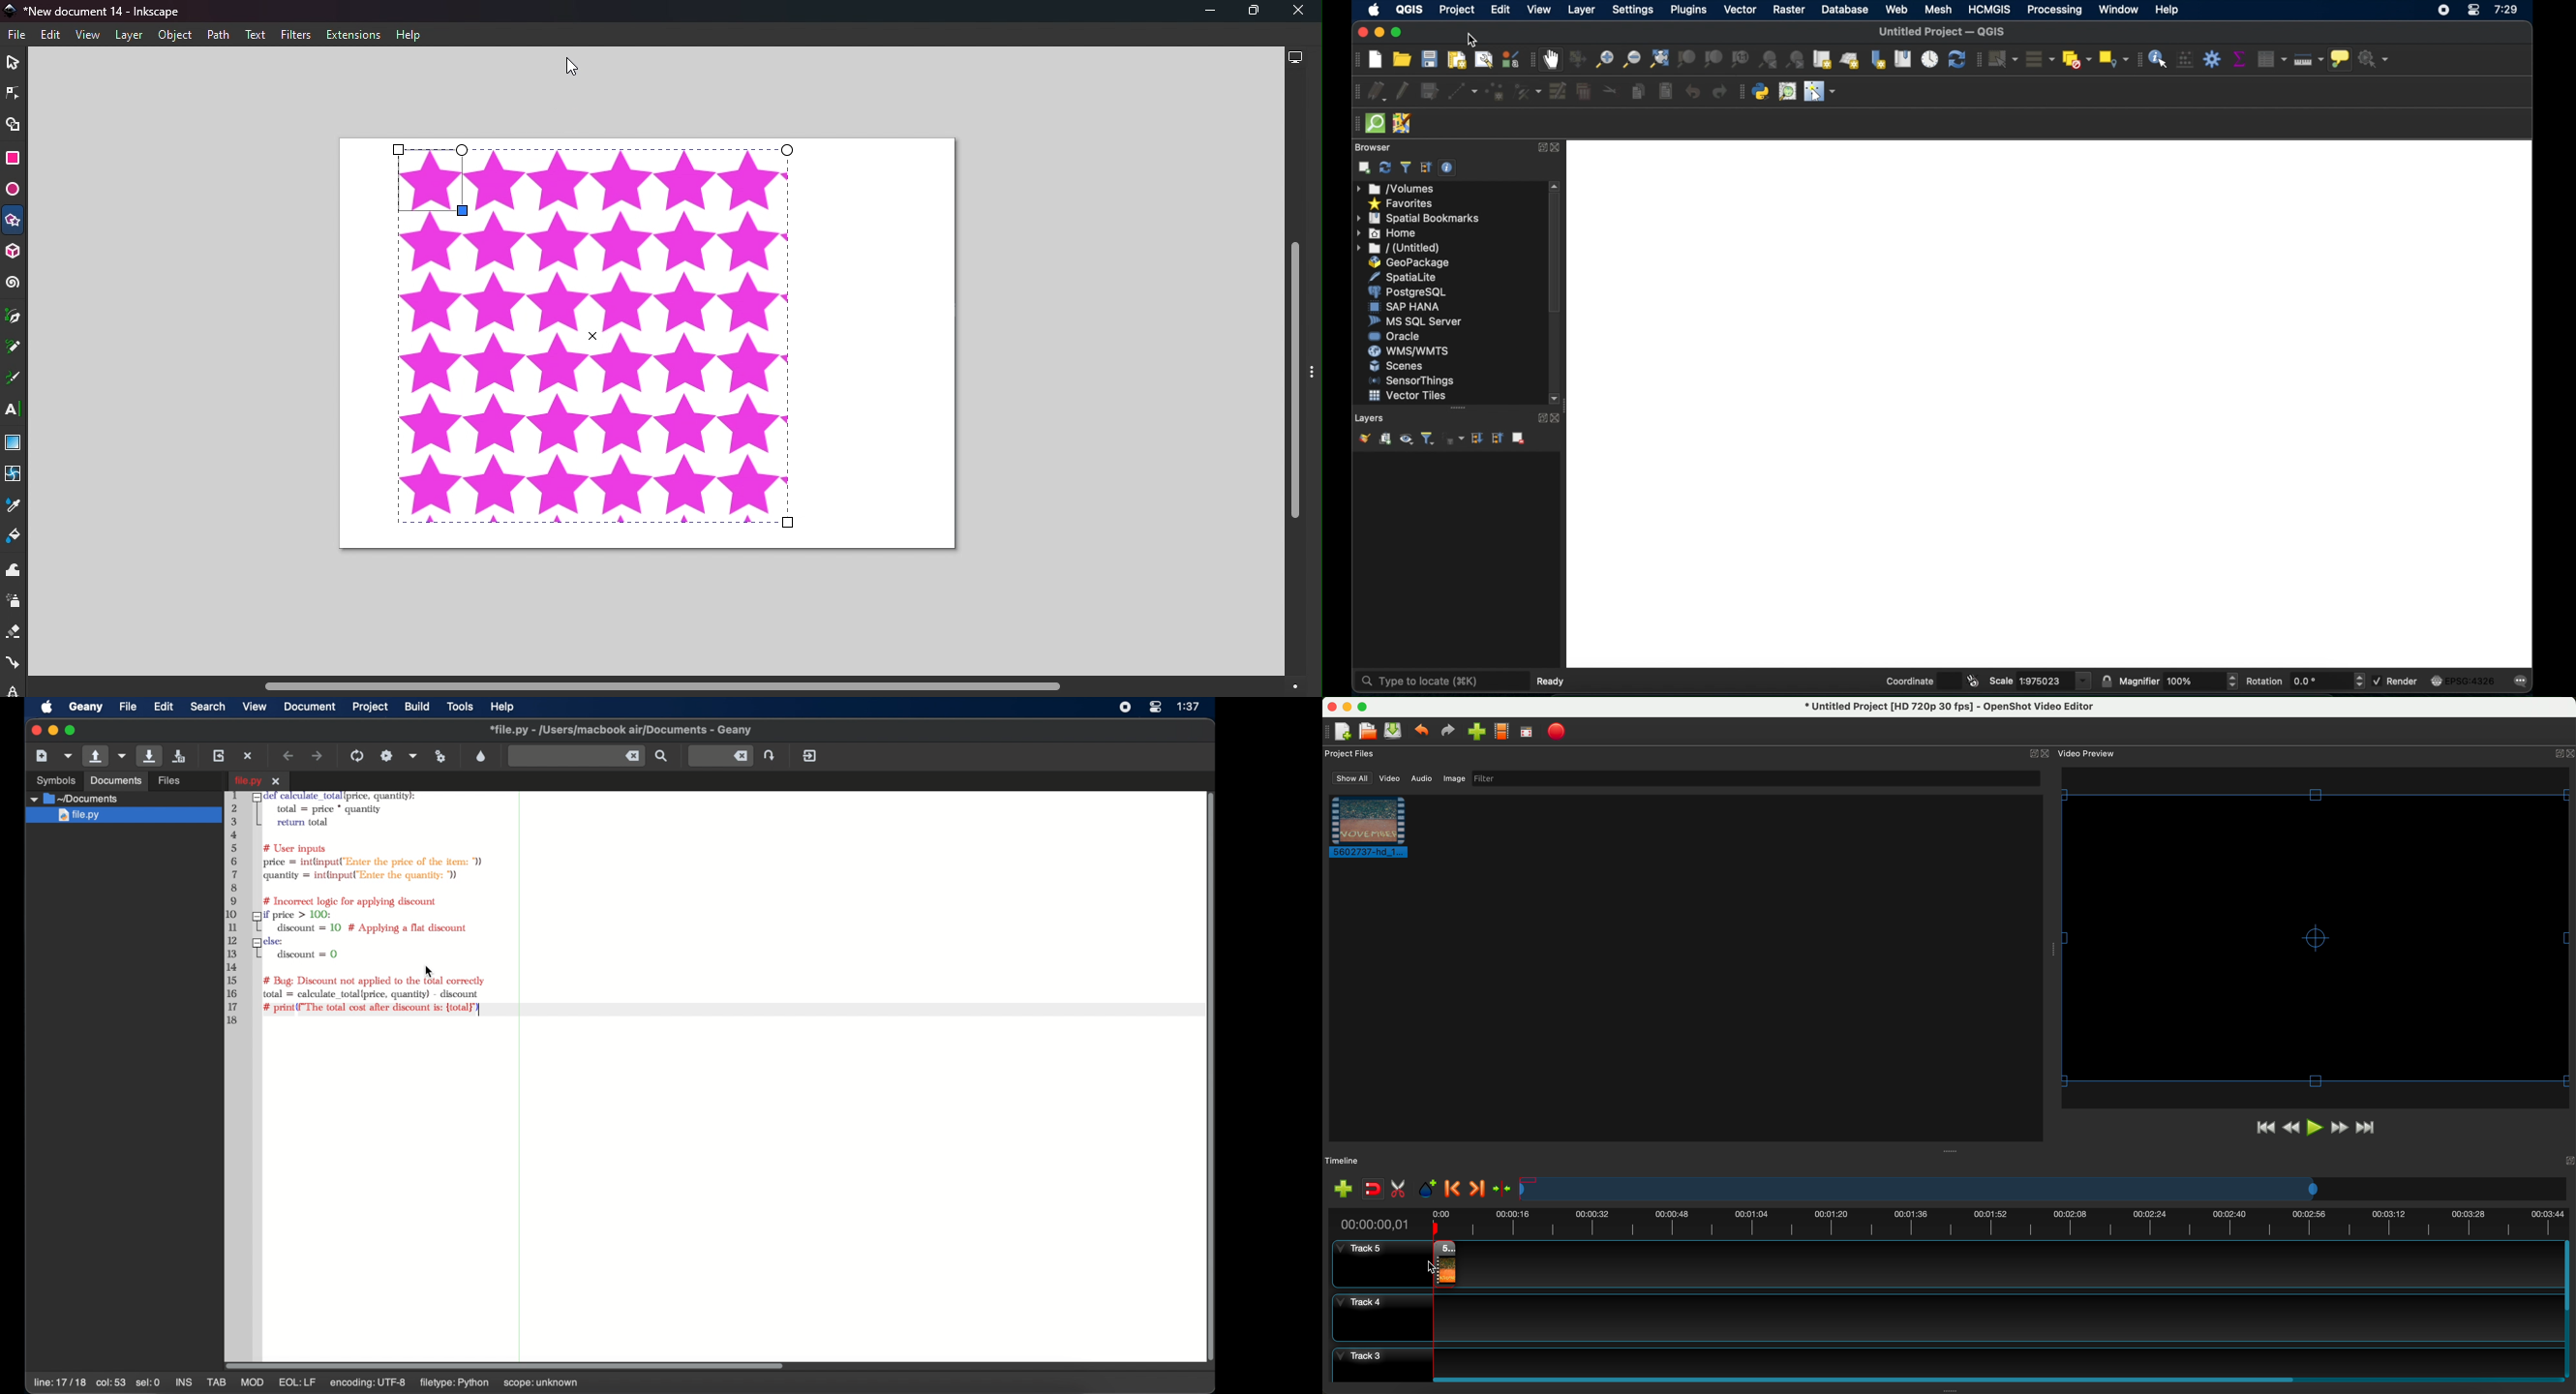 The width and height of the screenshot is (2576, 1400). I want to click on Edit, so click(50, 36).